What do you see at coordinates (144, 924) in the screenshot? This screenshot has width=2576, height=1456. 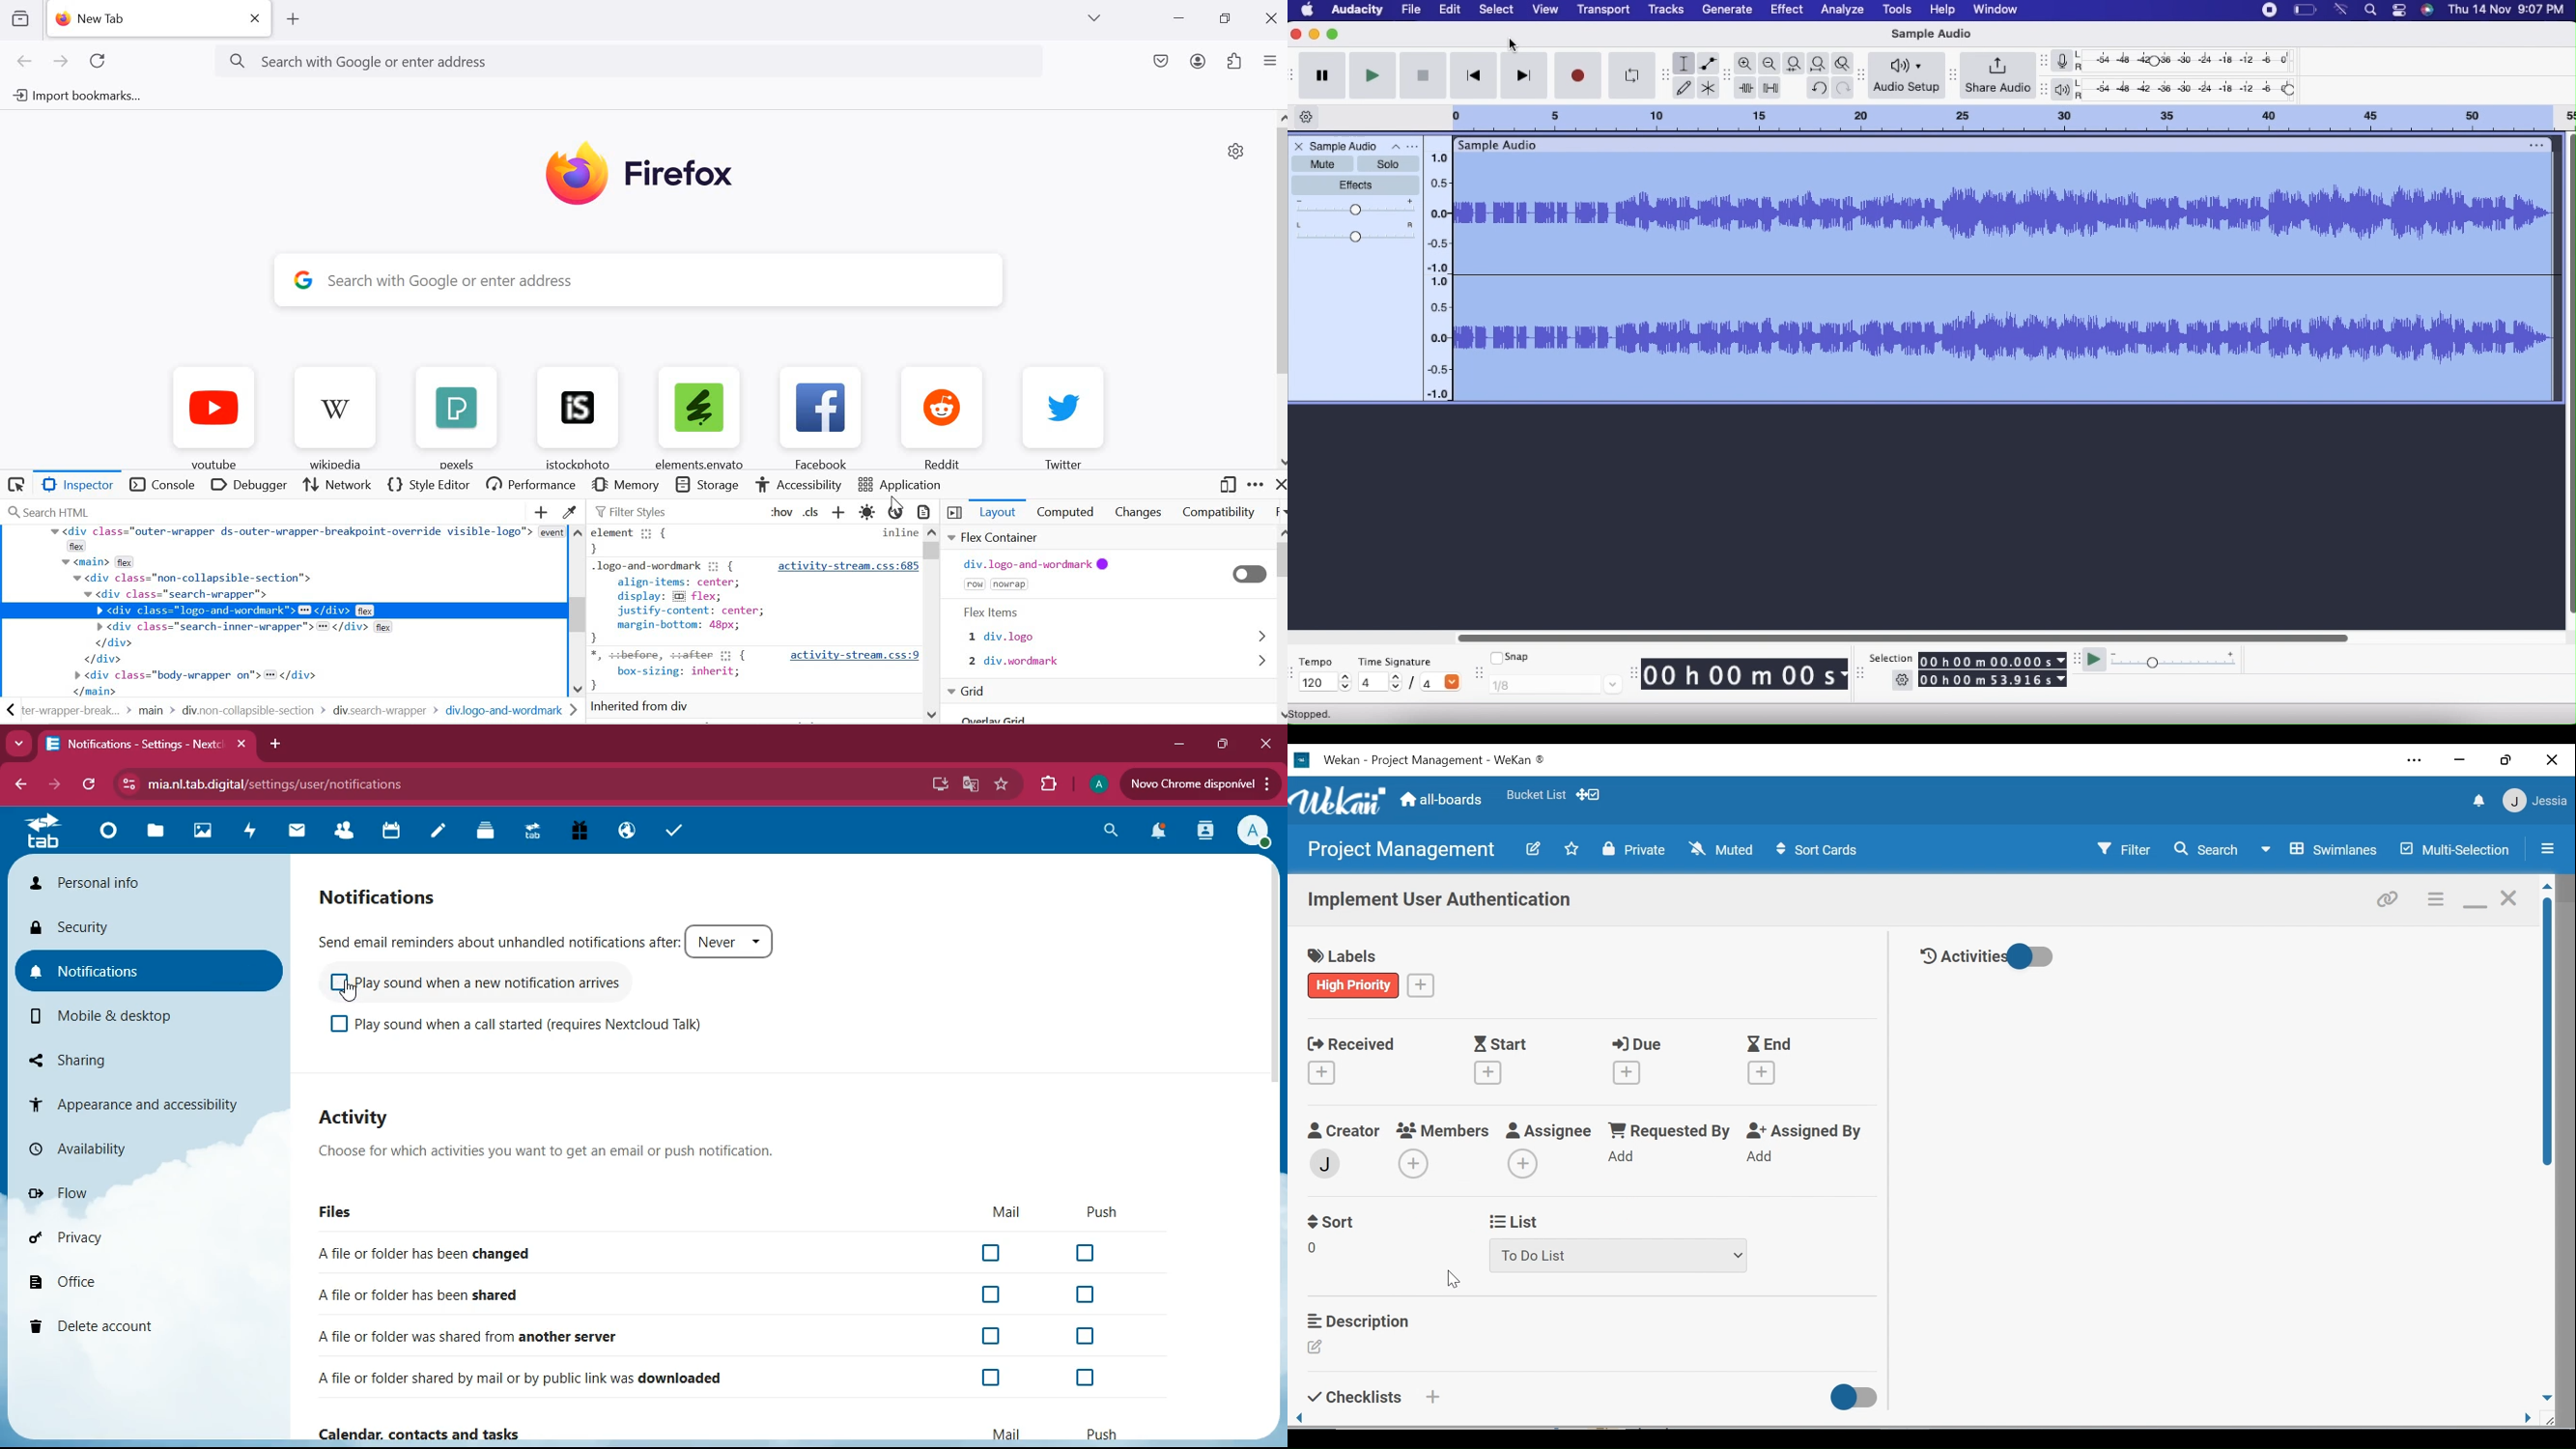 I see `security` at bounding box center [144, 924].